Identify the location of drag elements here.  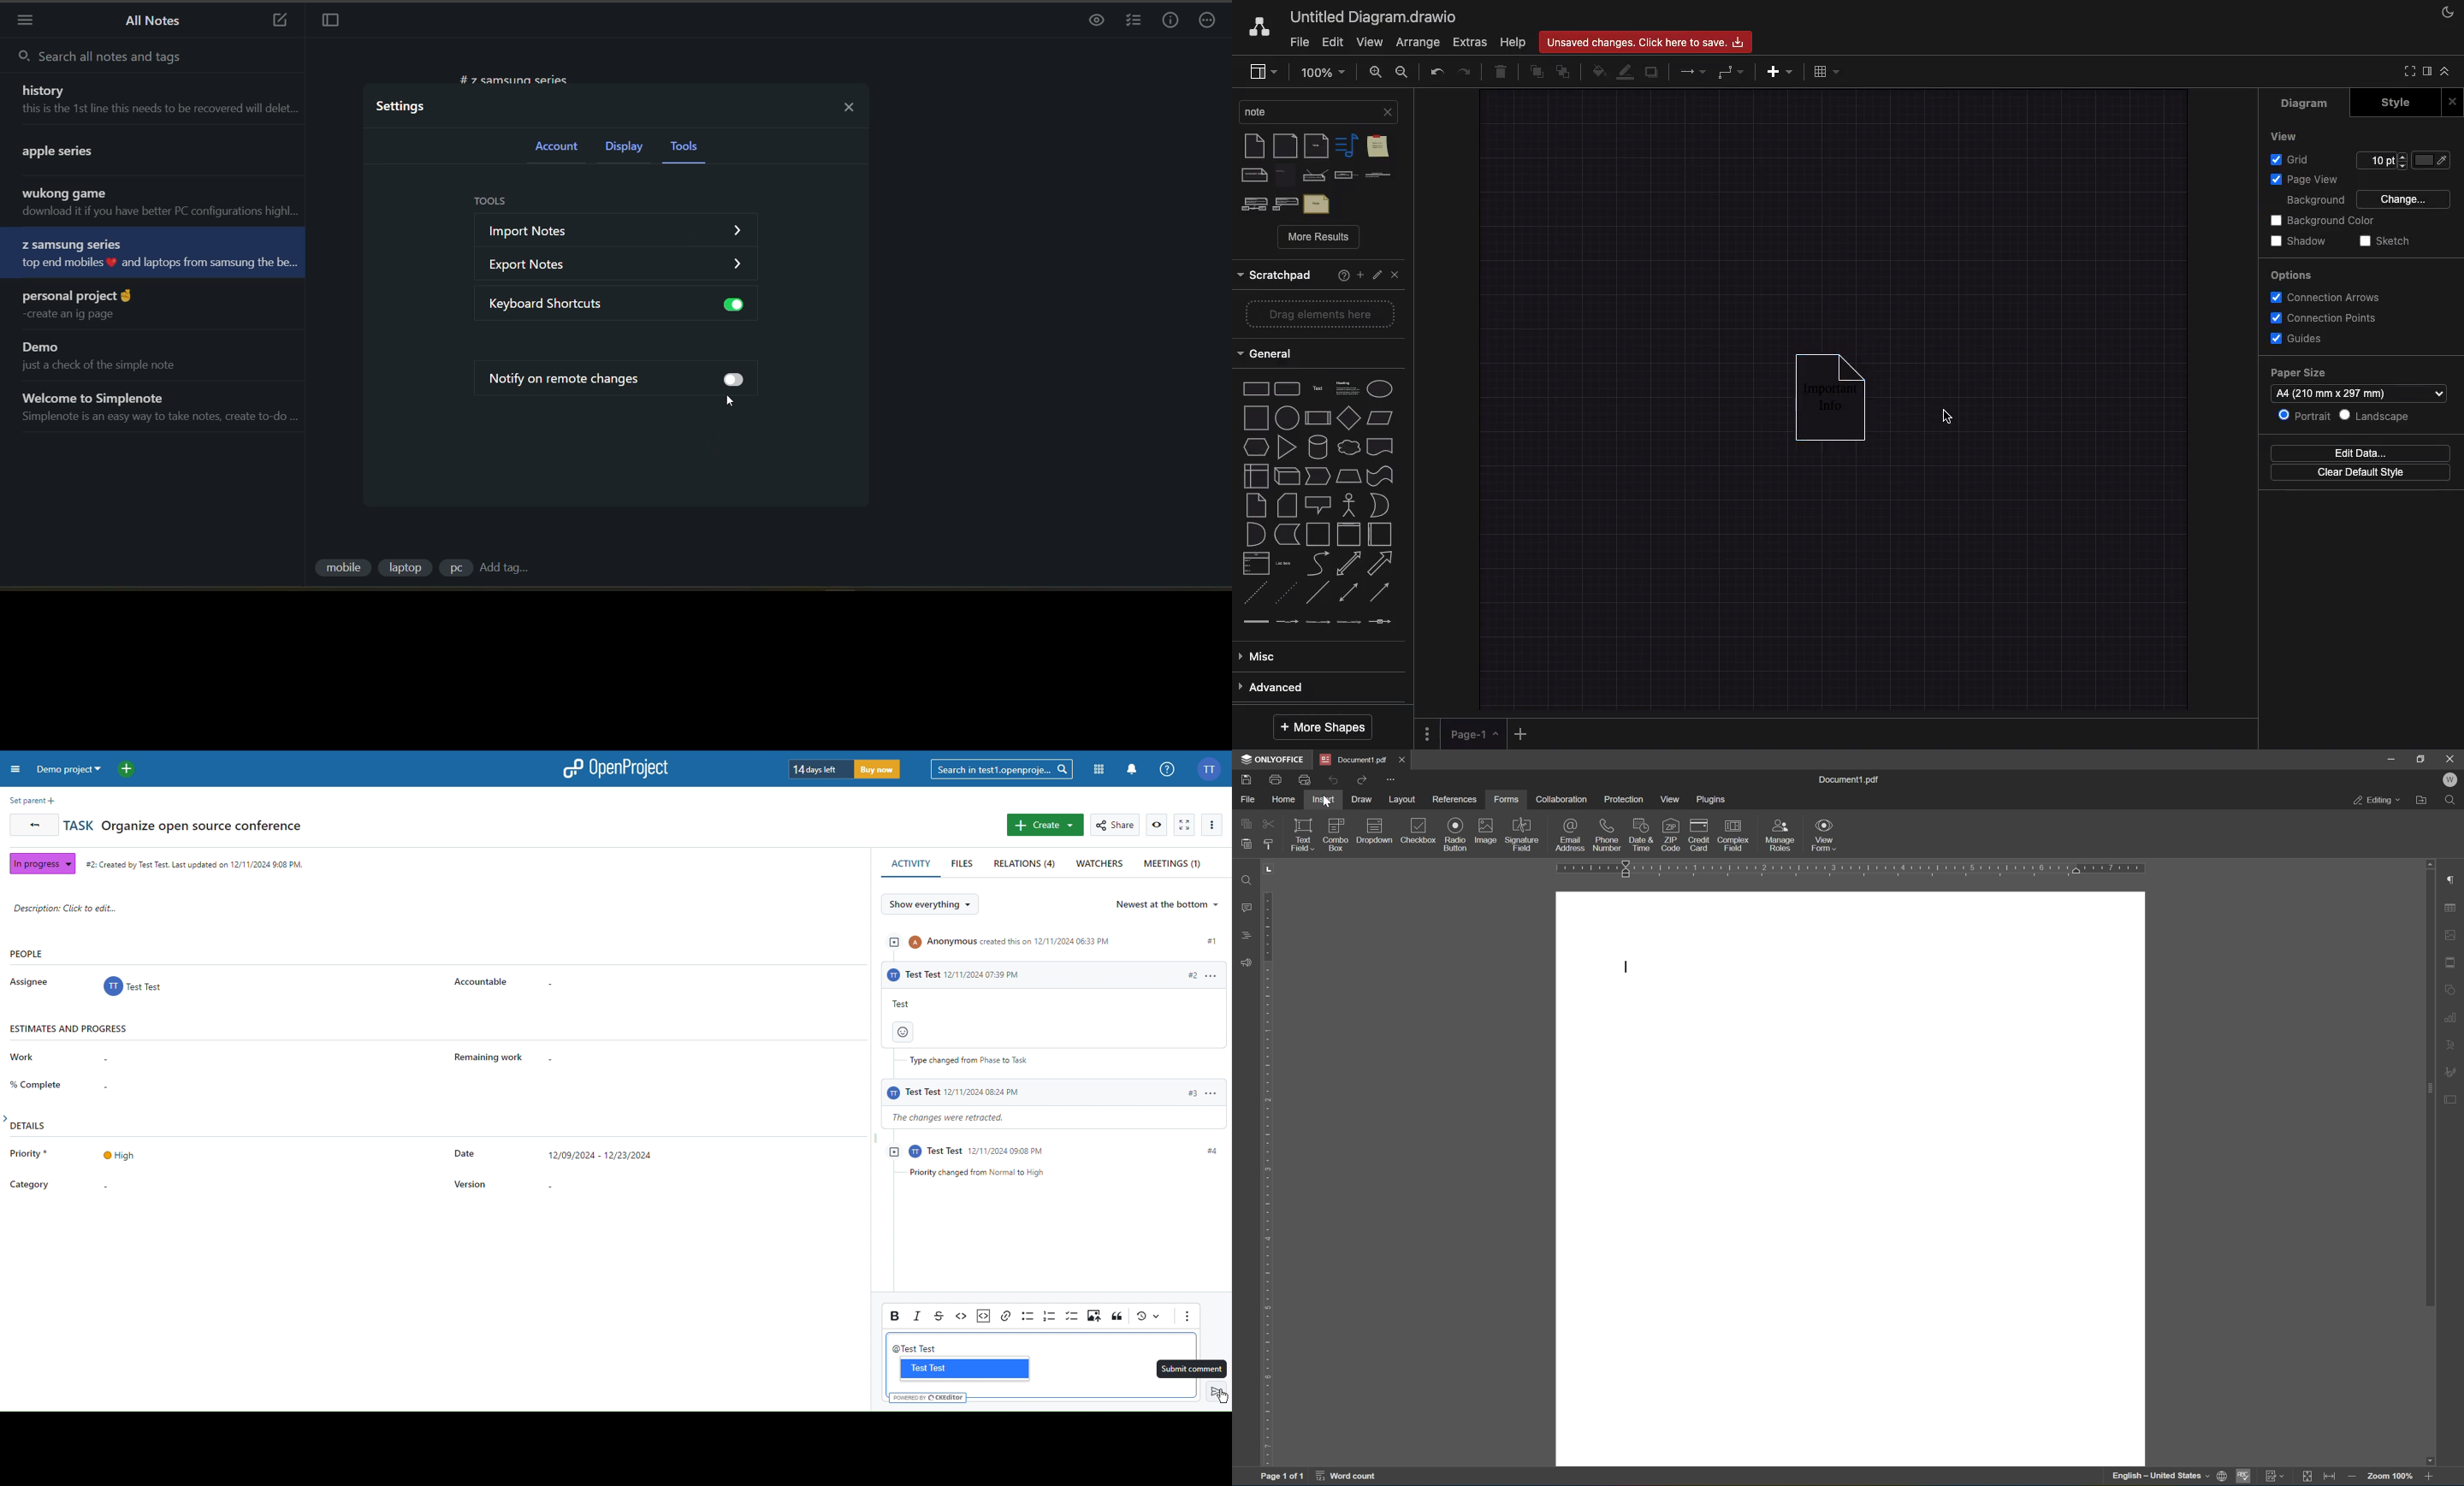
(1317, 315).